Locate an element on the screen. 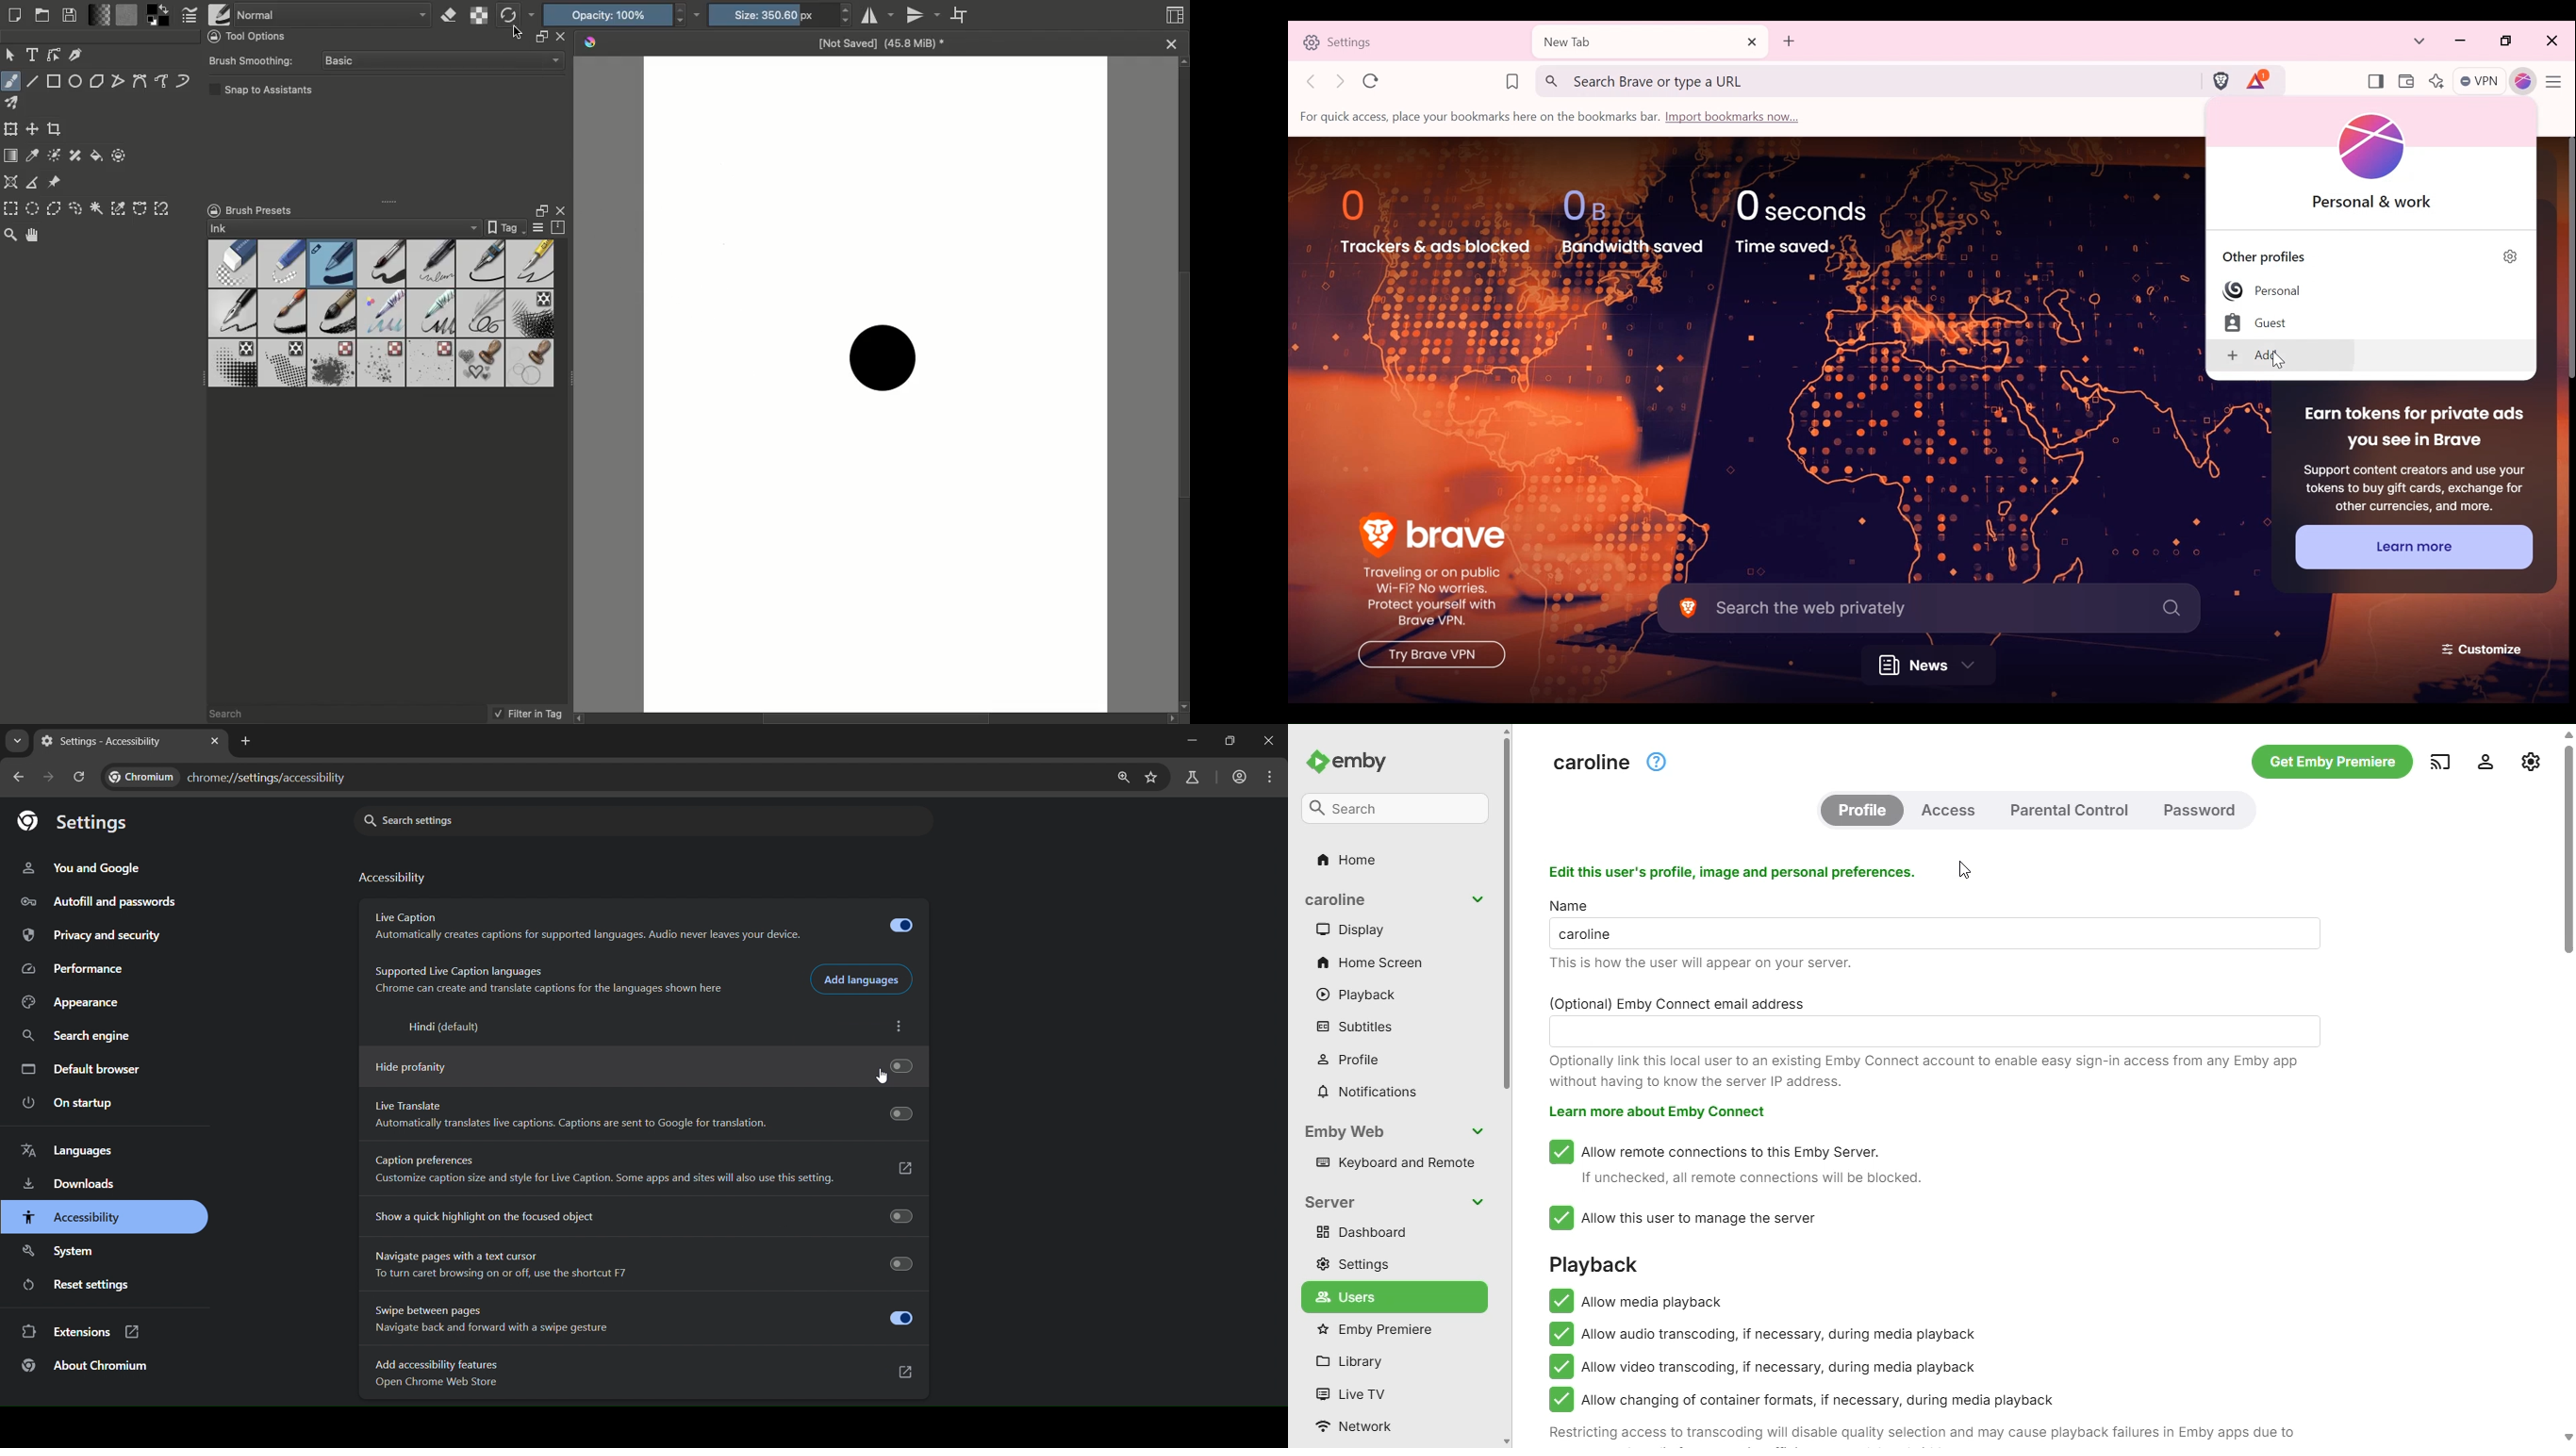 This screenshot has width=2576, height=1456. Caption preferences
Customize caption size and style for Live Caption. Some apps and sites wil also use this setting. is located at coordinates (639, 1172).